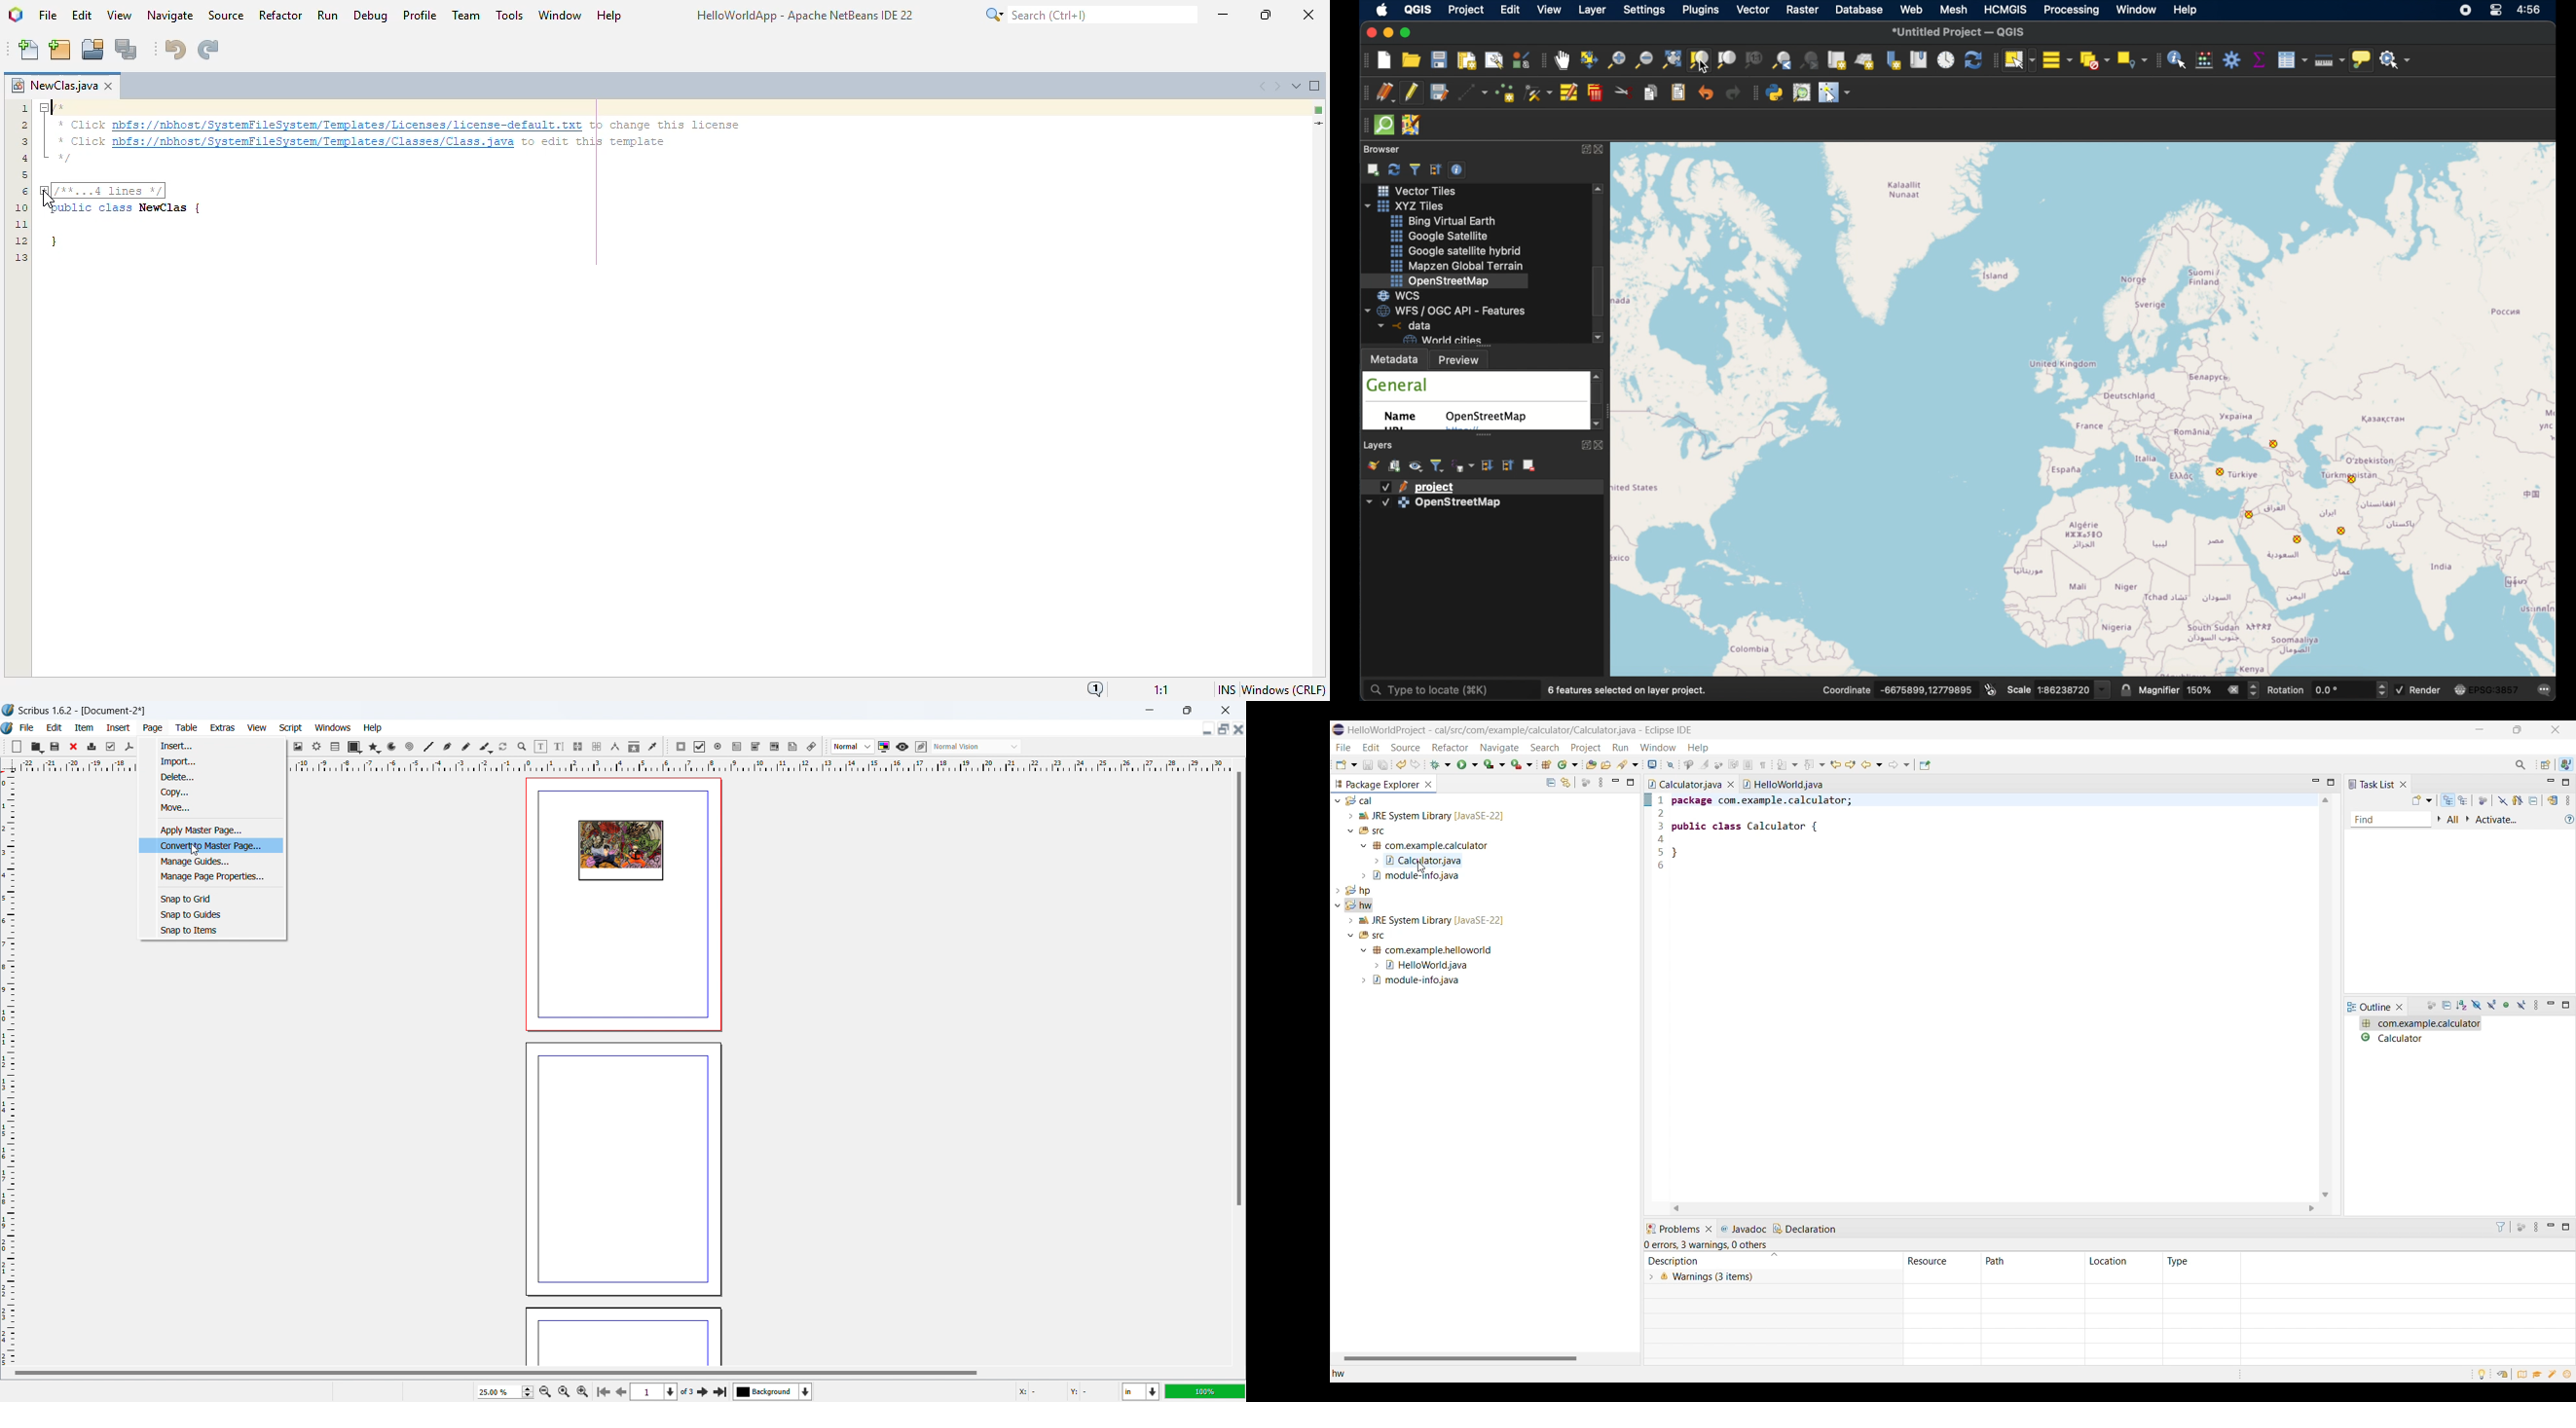 This screenshot has width=2576, height=1428. What do you see at coordinates (374, 747) in the screenshot?
I see `polygon` at bounding box center [374, 747].